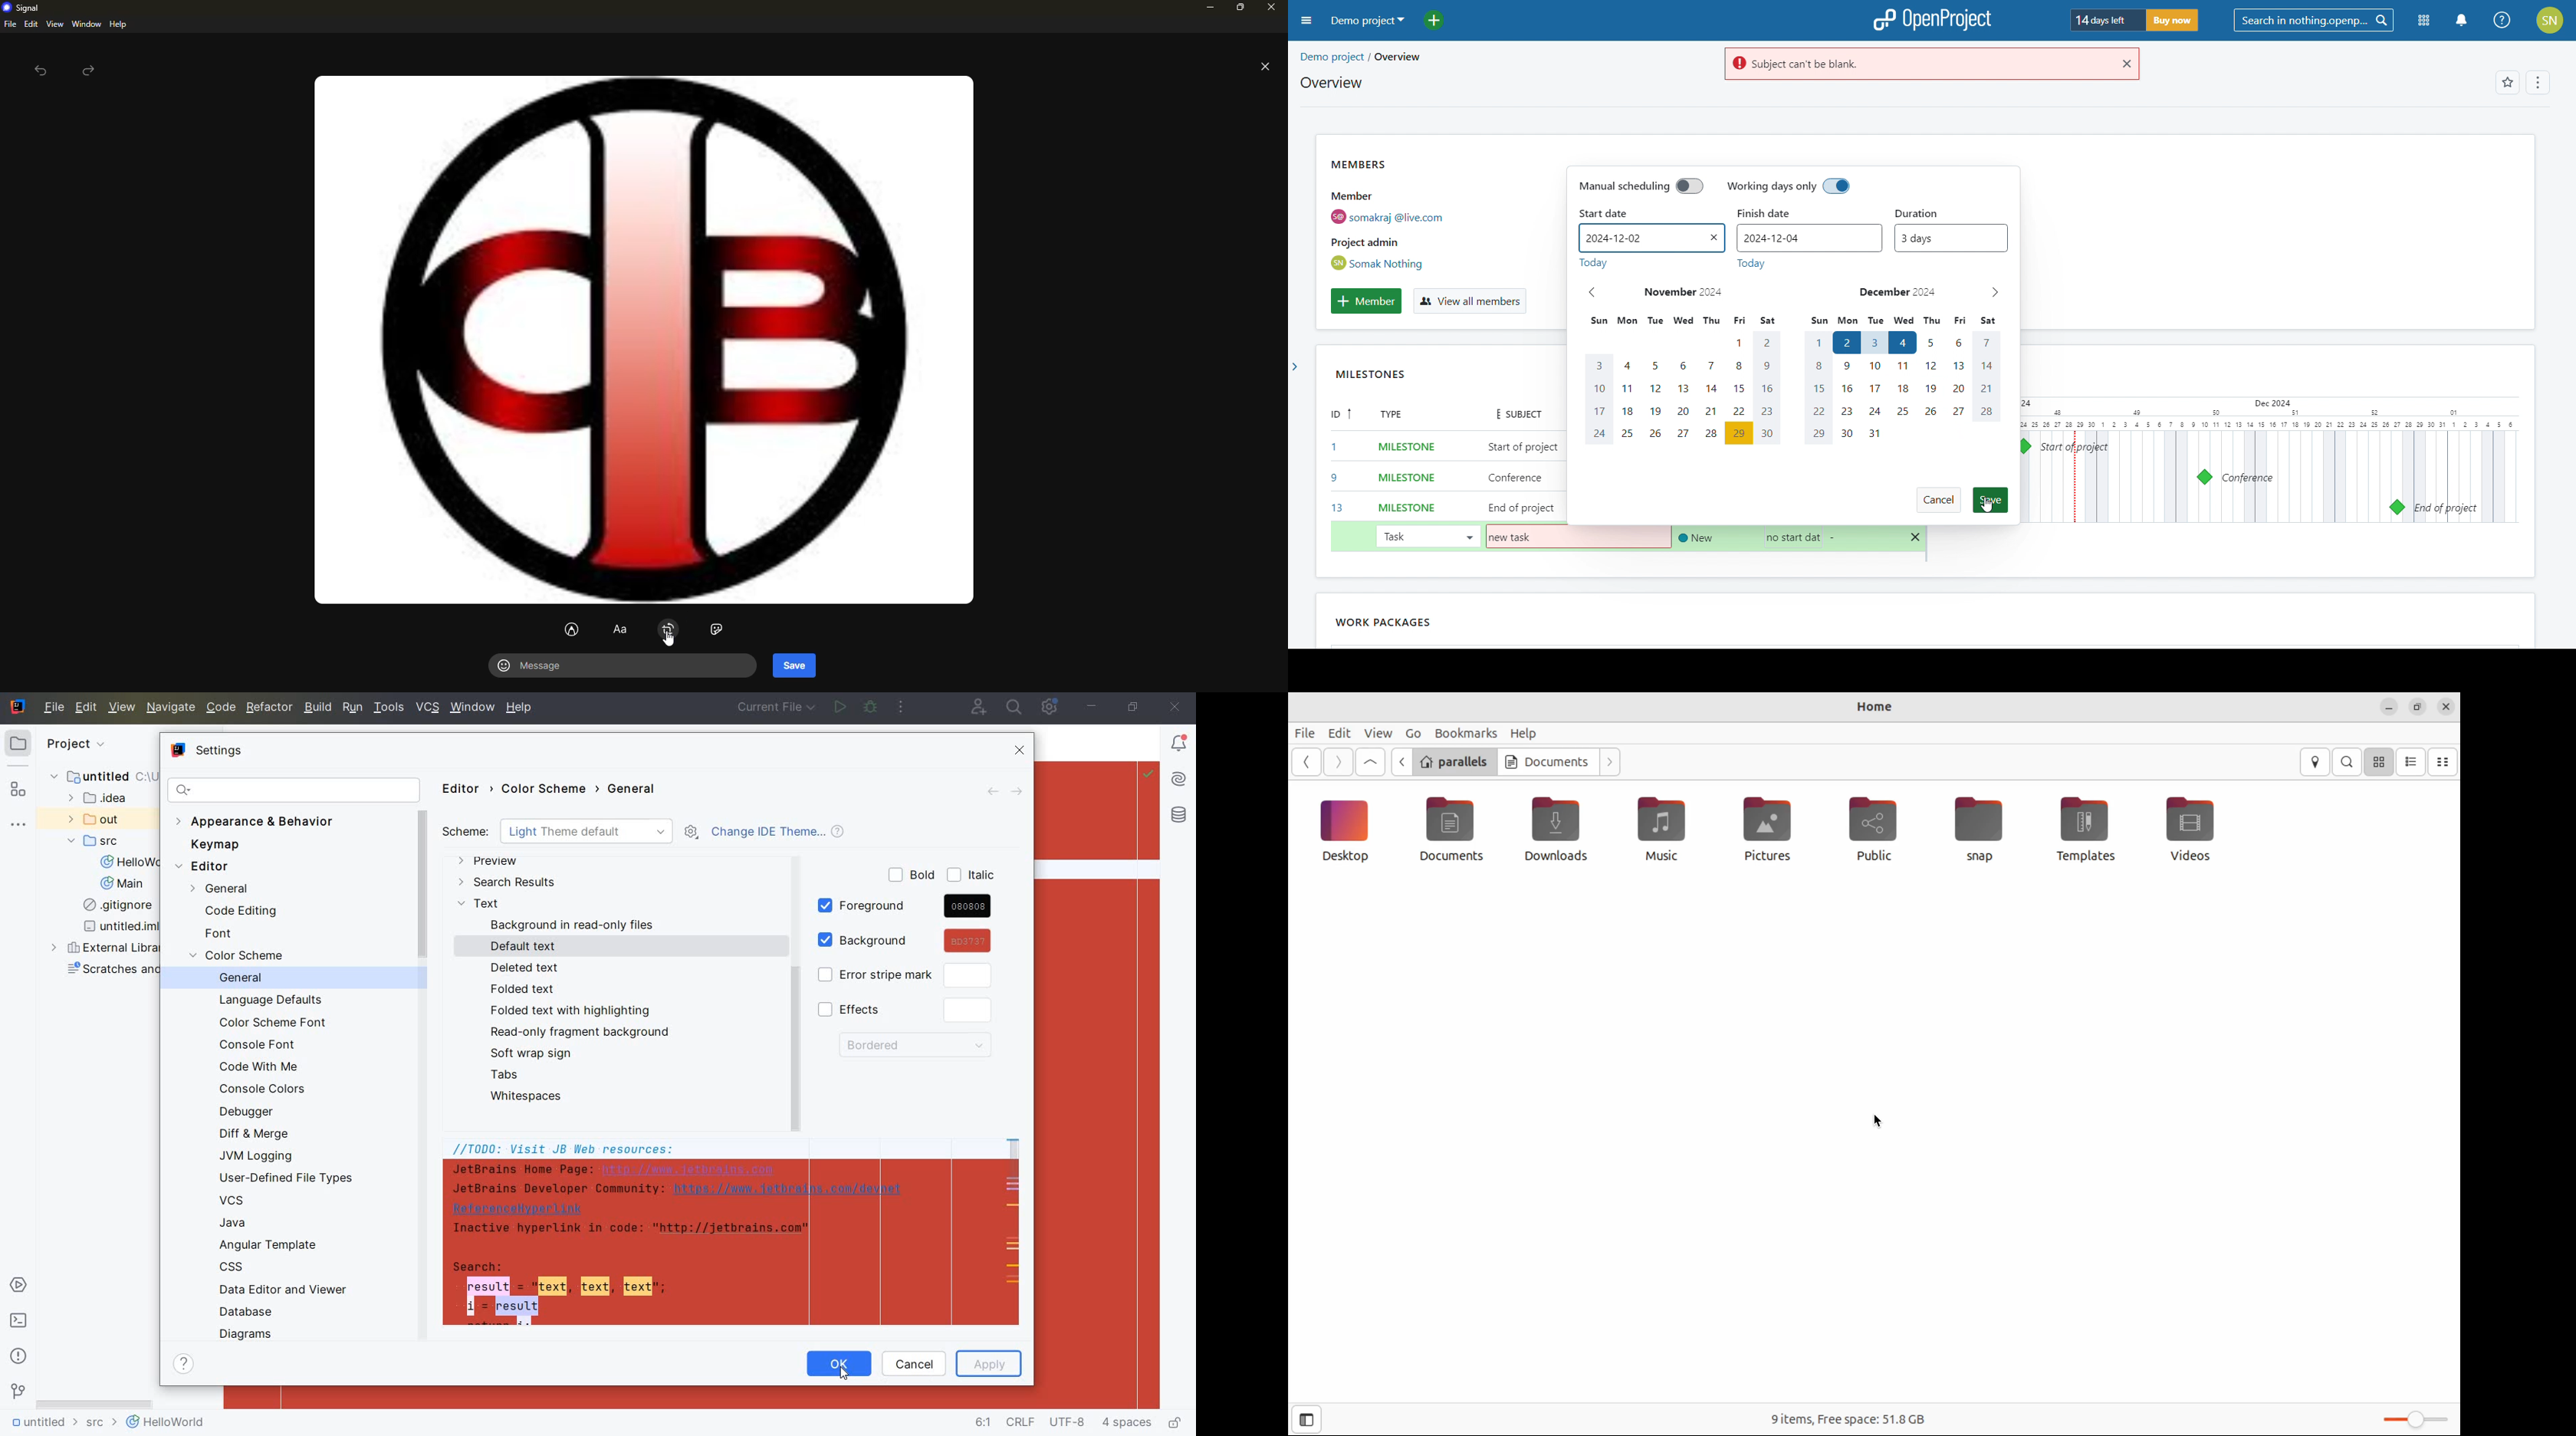 The width and height of the screenshot is (2576, 1456). Describe the element at coordinates (9, 24) in the screenshot. I see `file` at that location.